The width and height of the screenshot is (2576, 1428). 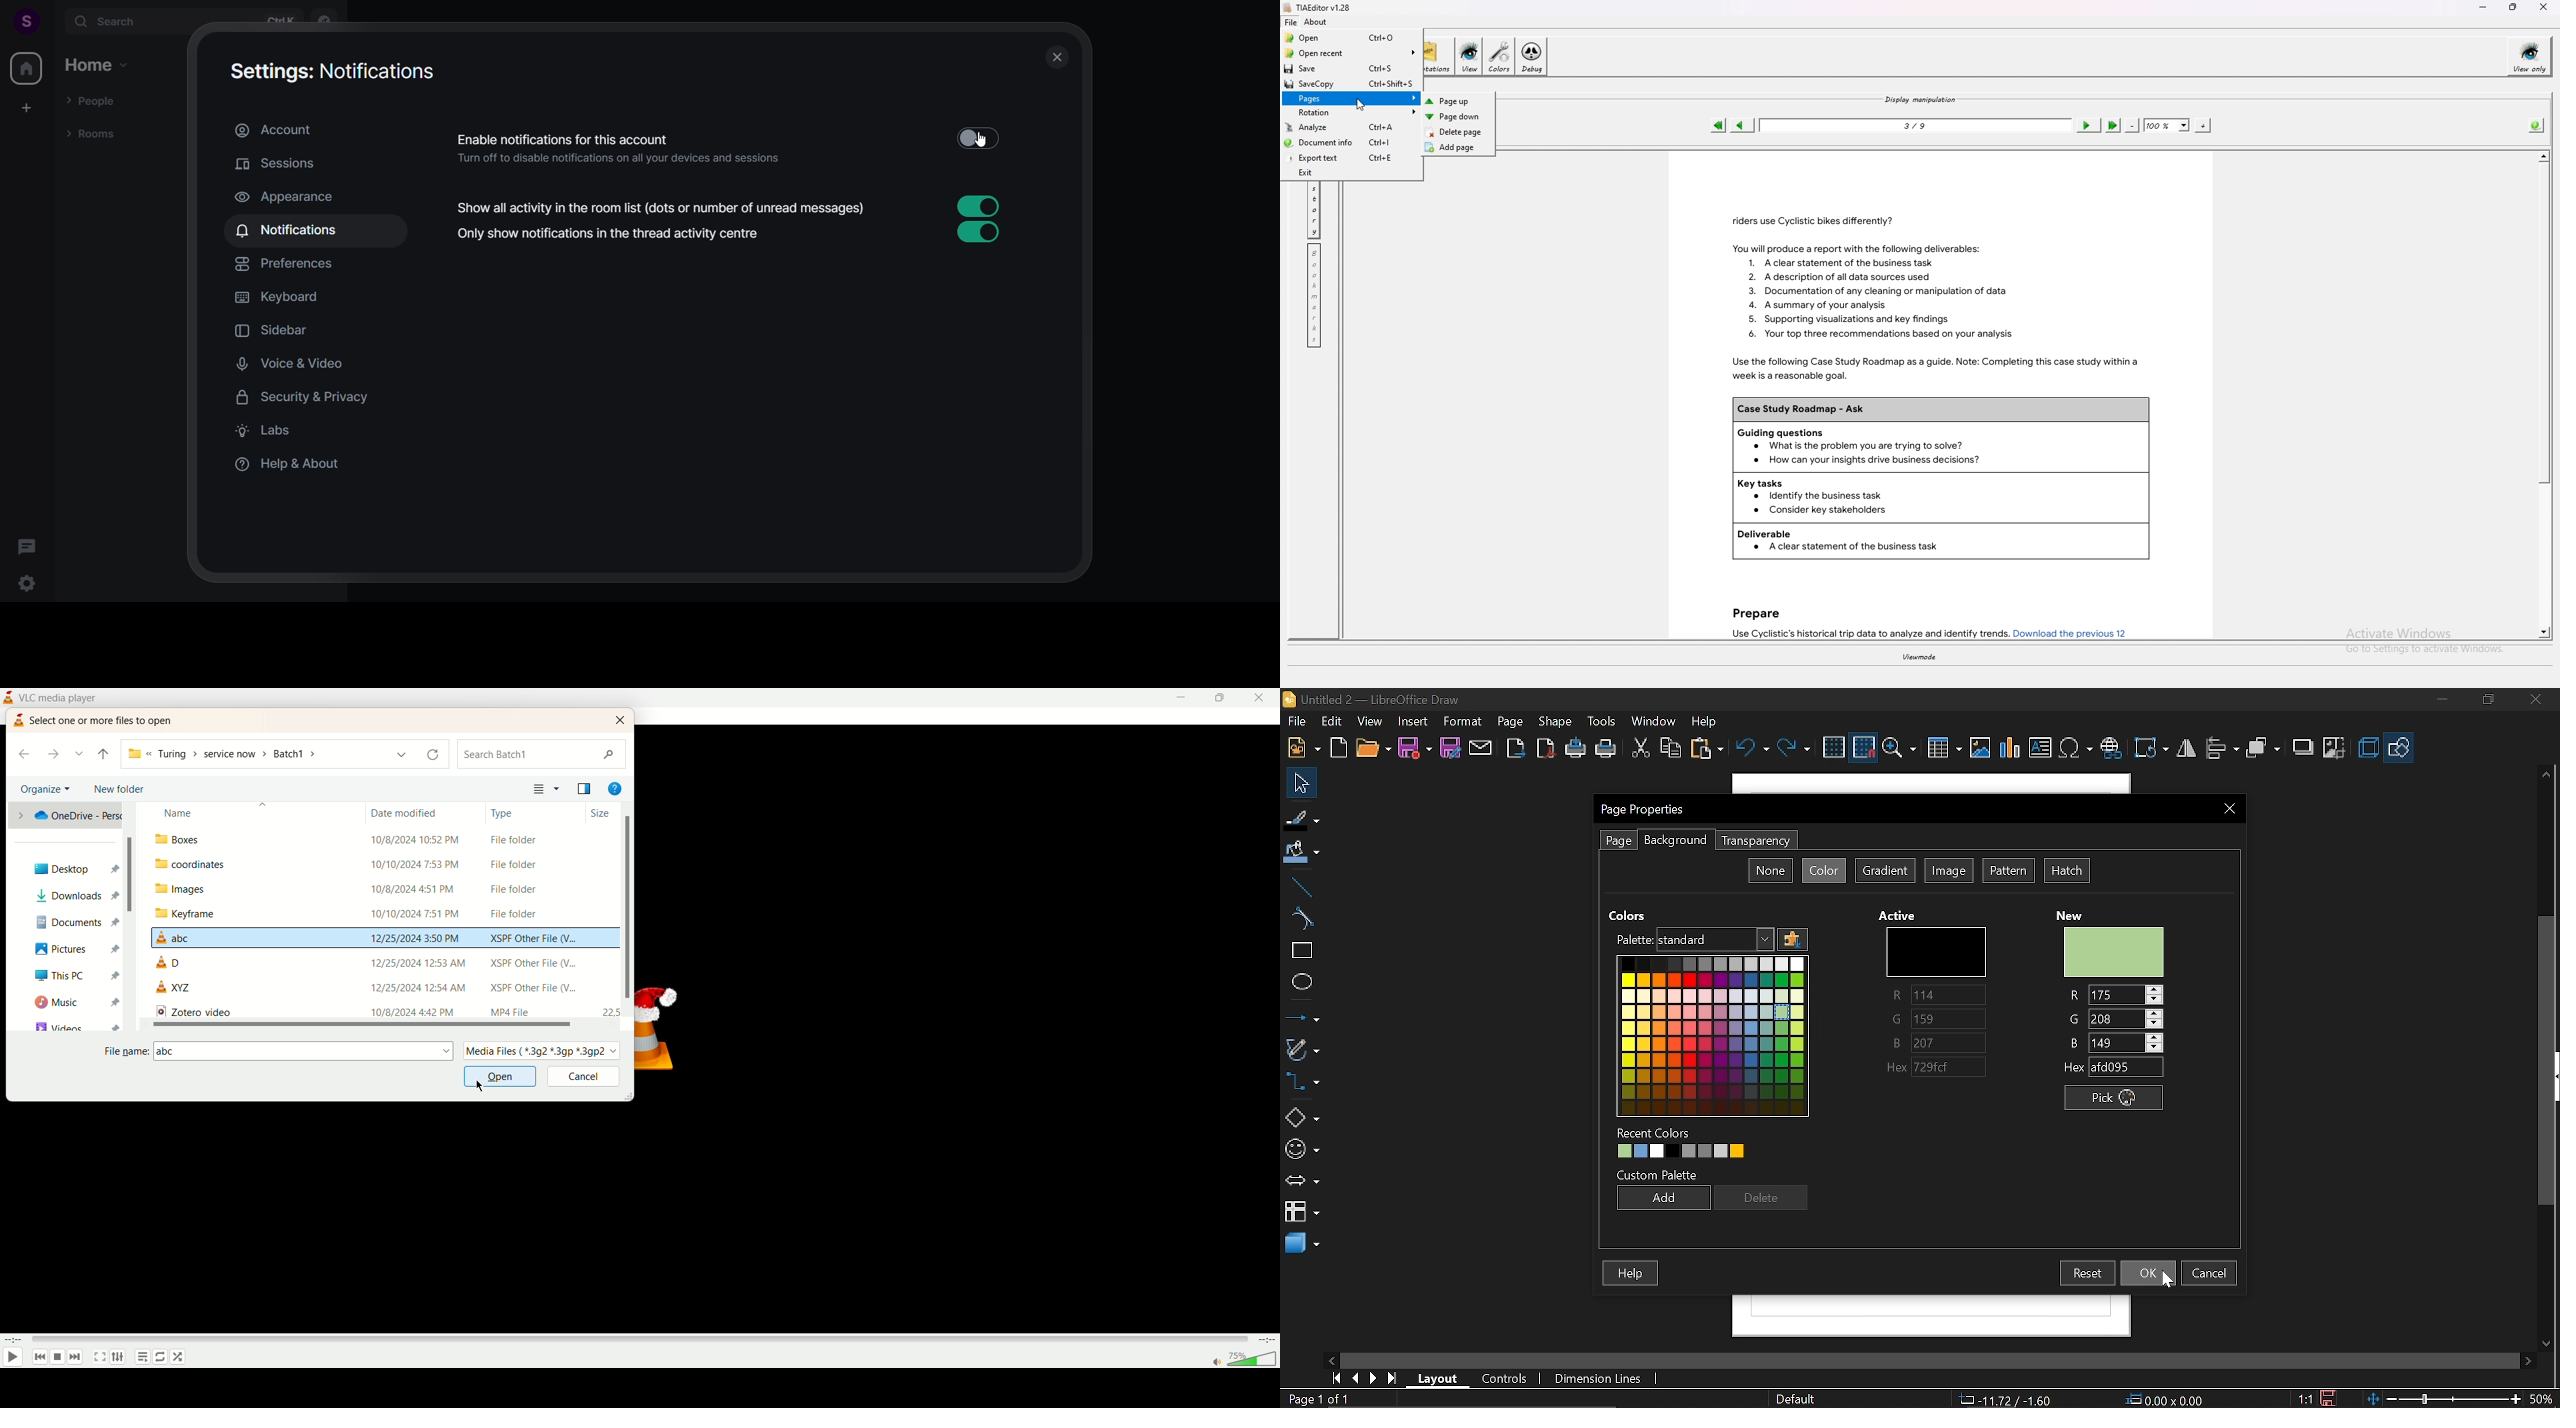 I want to click on Paste, so click(x=1706, y=748).